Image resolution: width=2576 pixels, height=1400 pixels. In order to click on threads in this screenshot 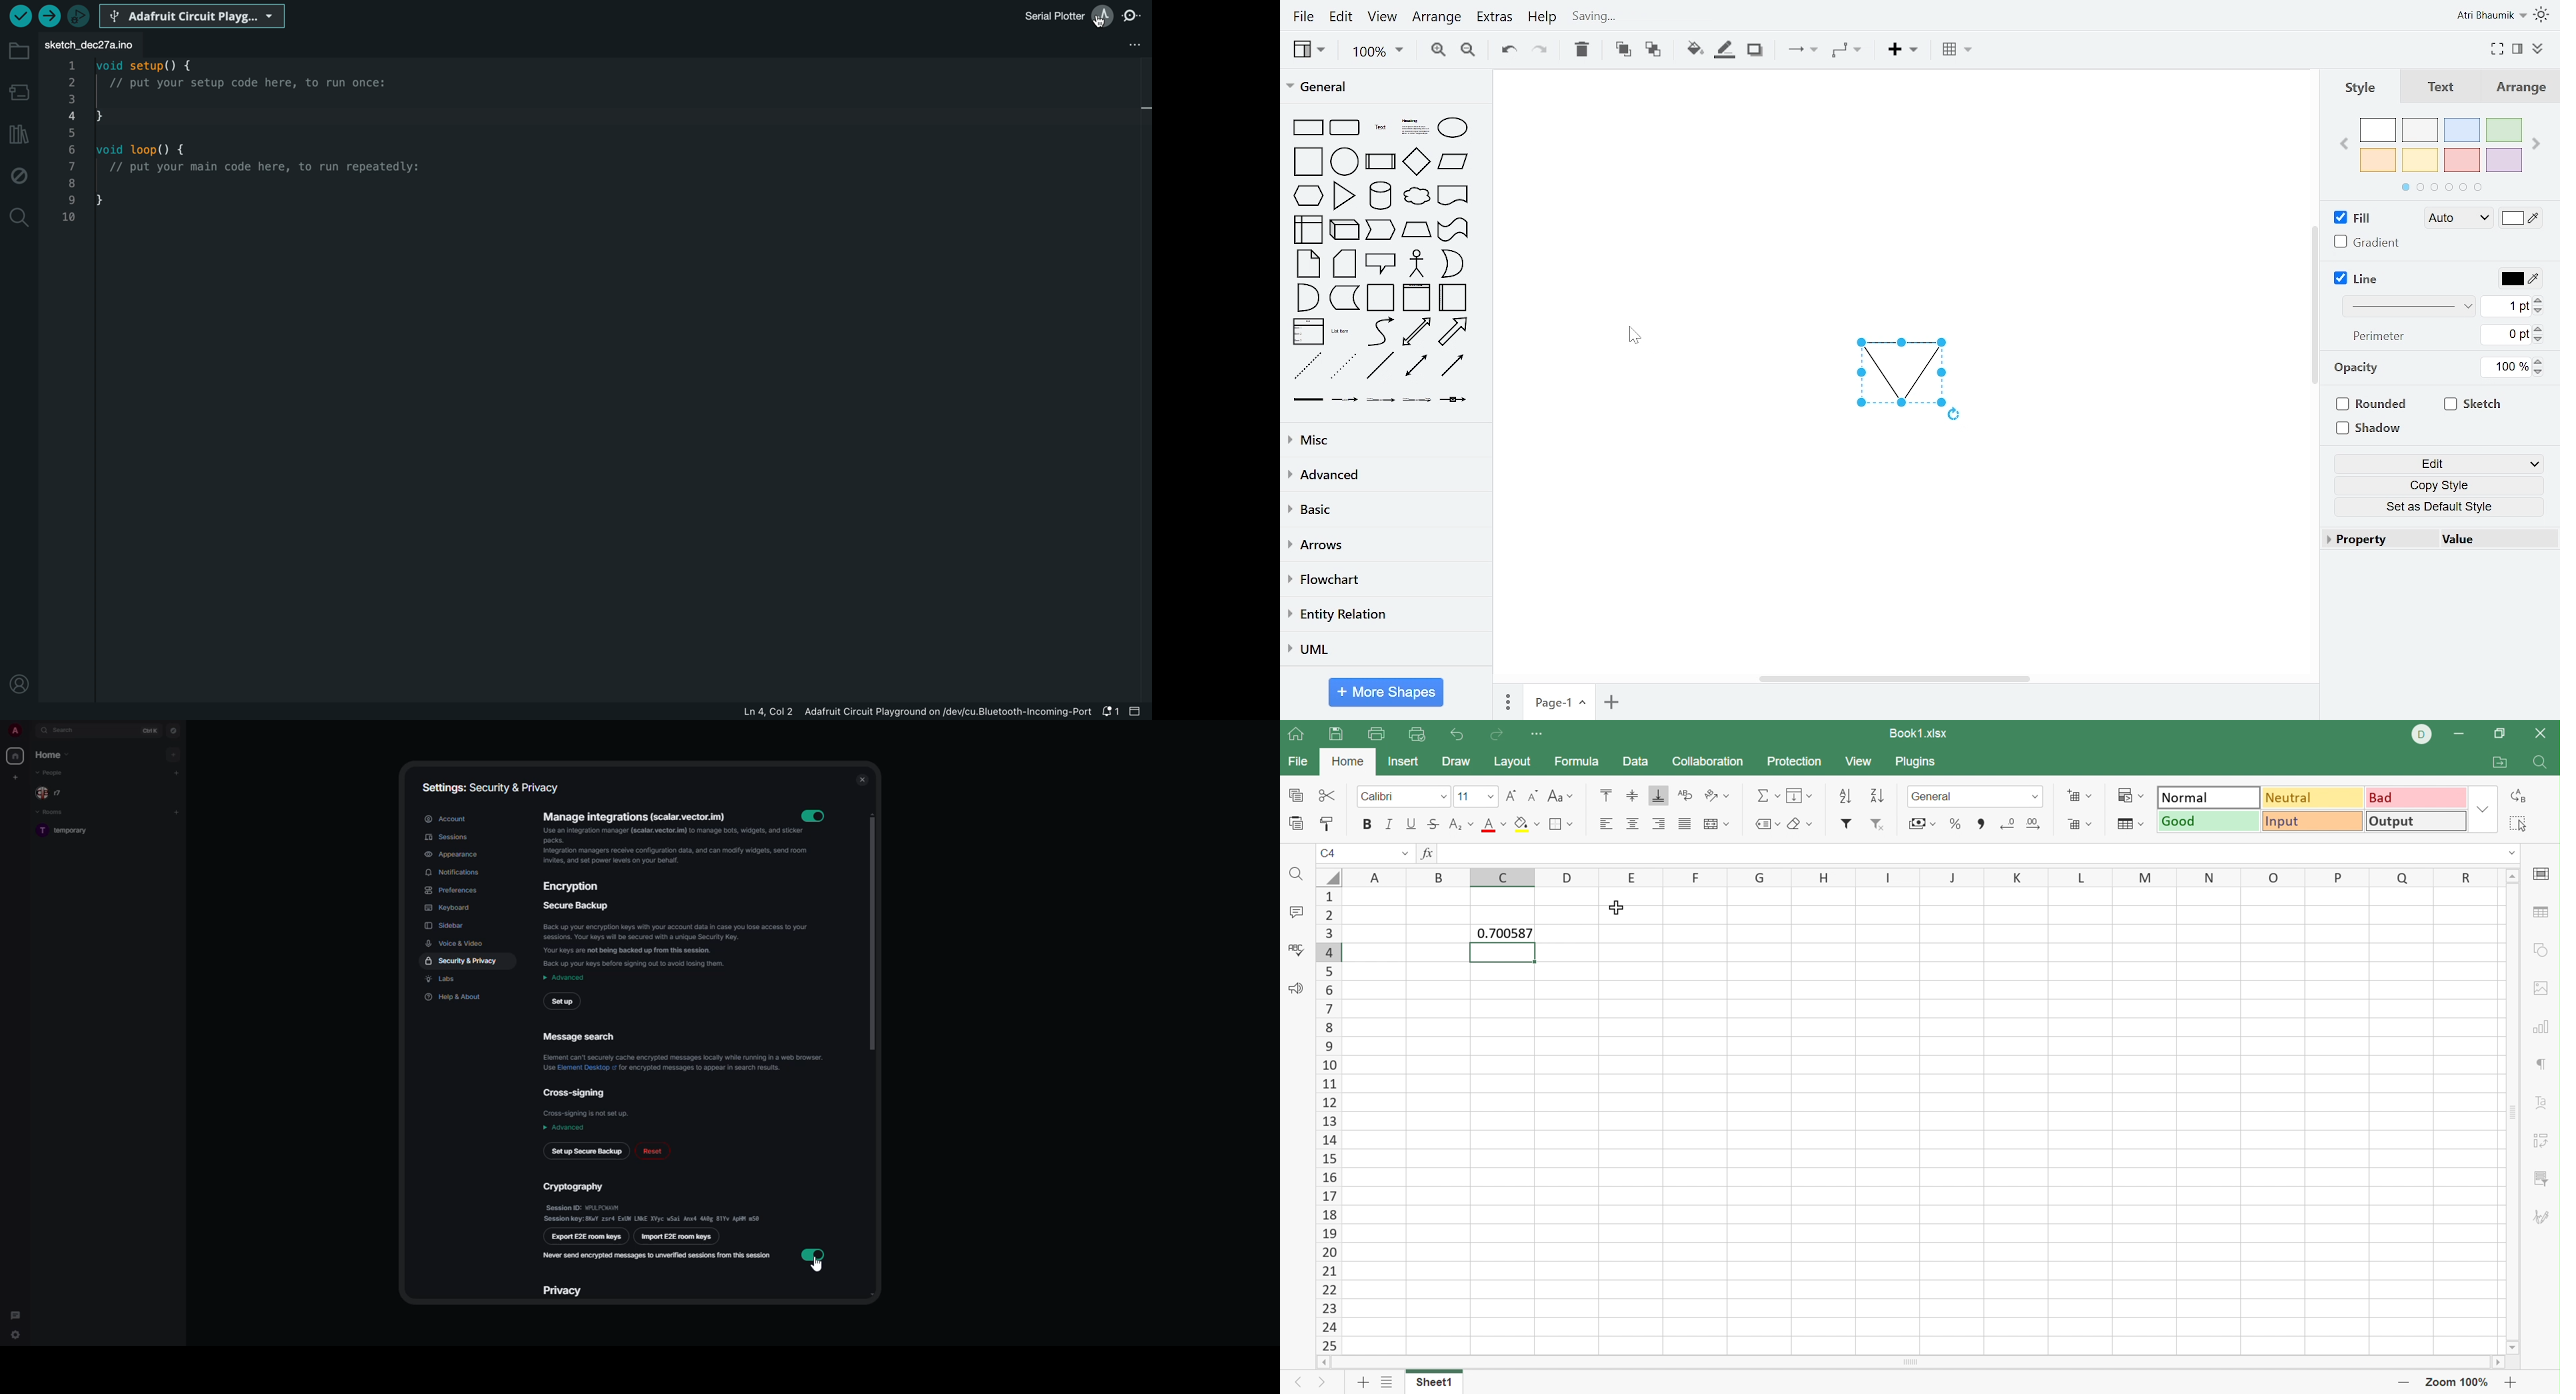, I will do `click(16, 1313)`.